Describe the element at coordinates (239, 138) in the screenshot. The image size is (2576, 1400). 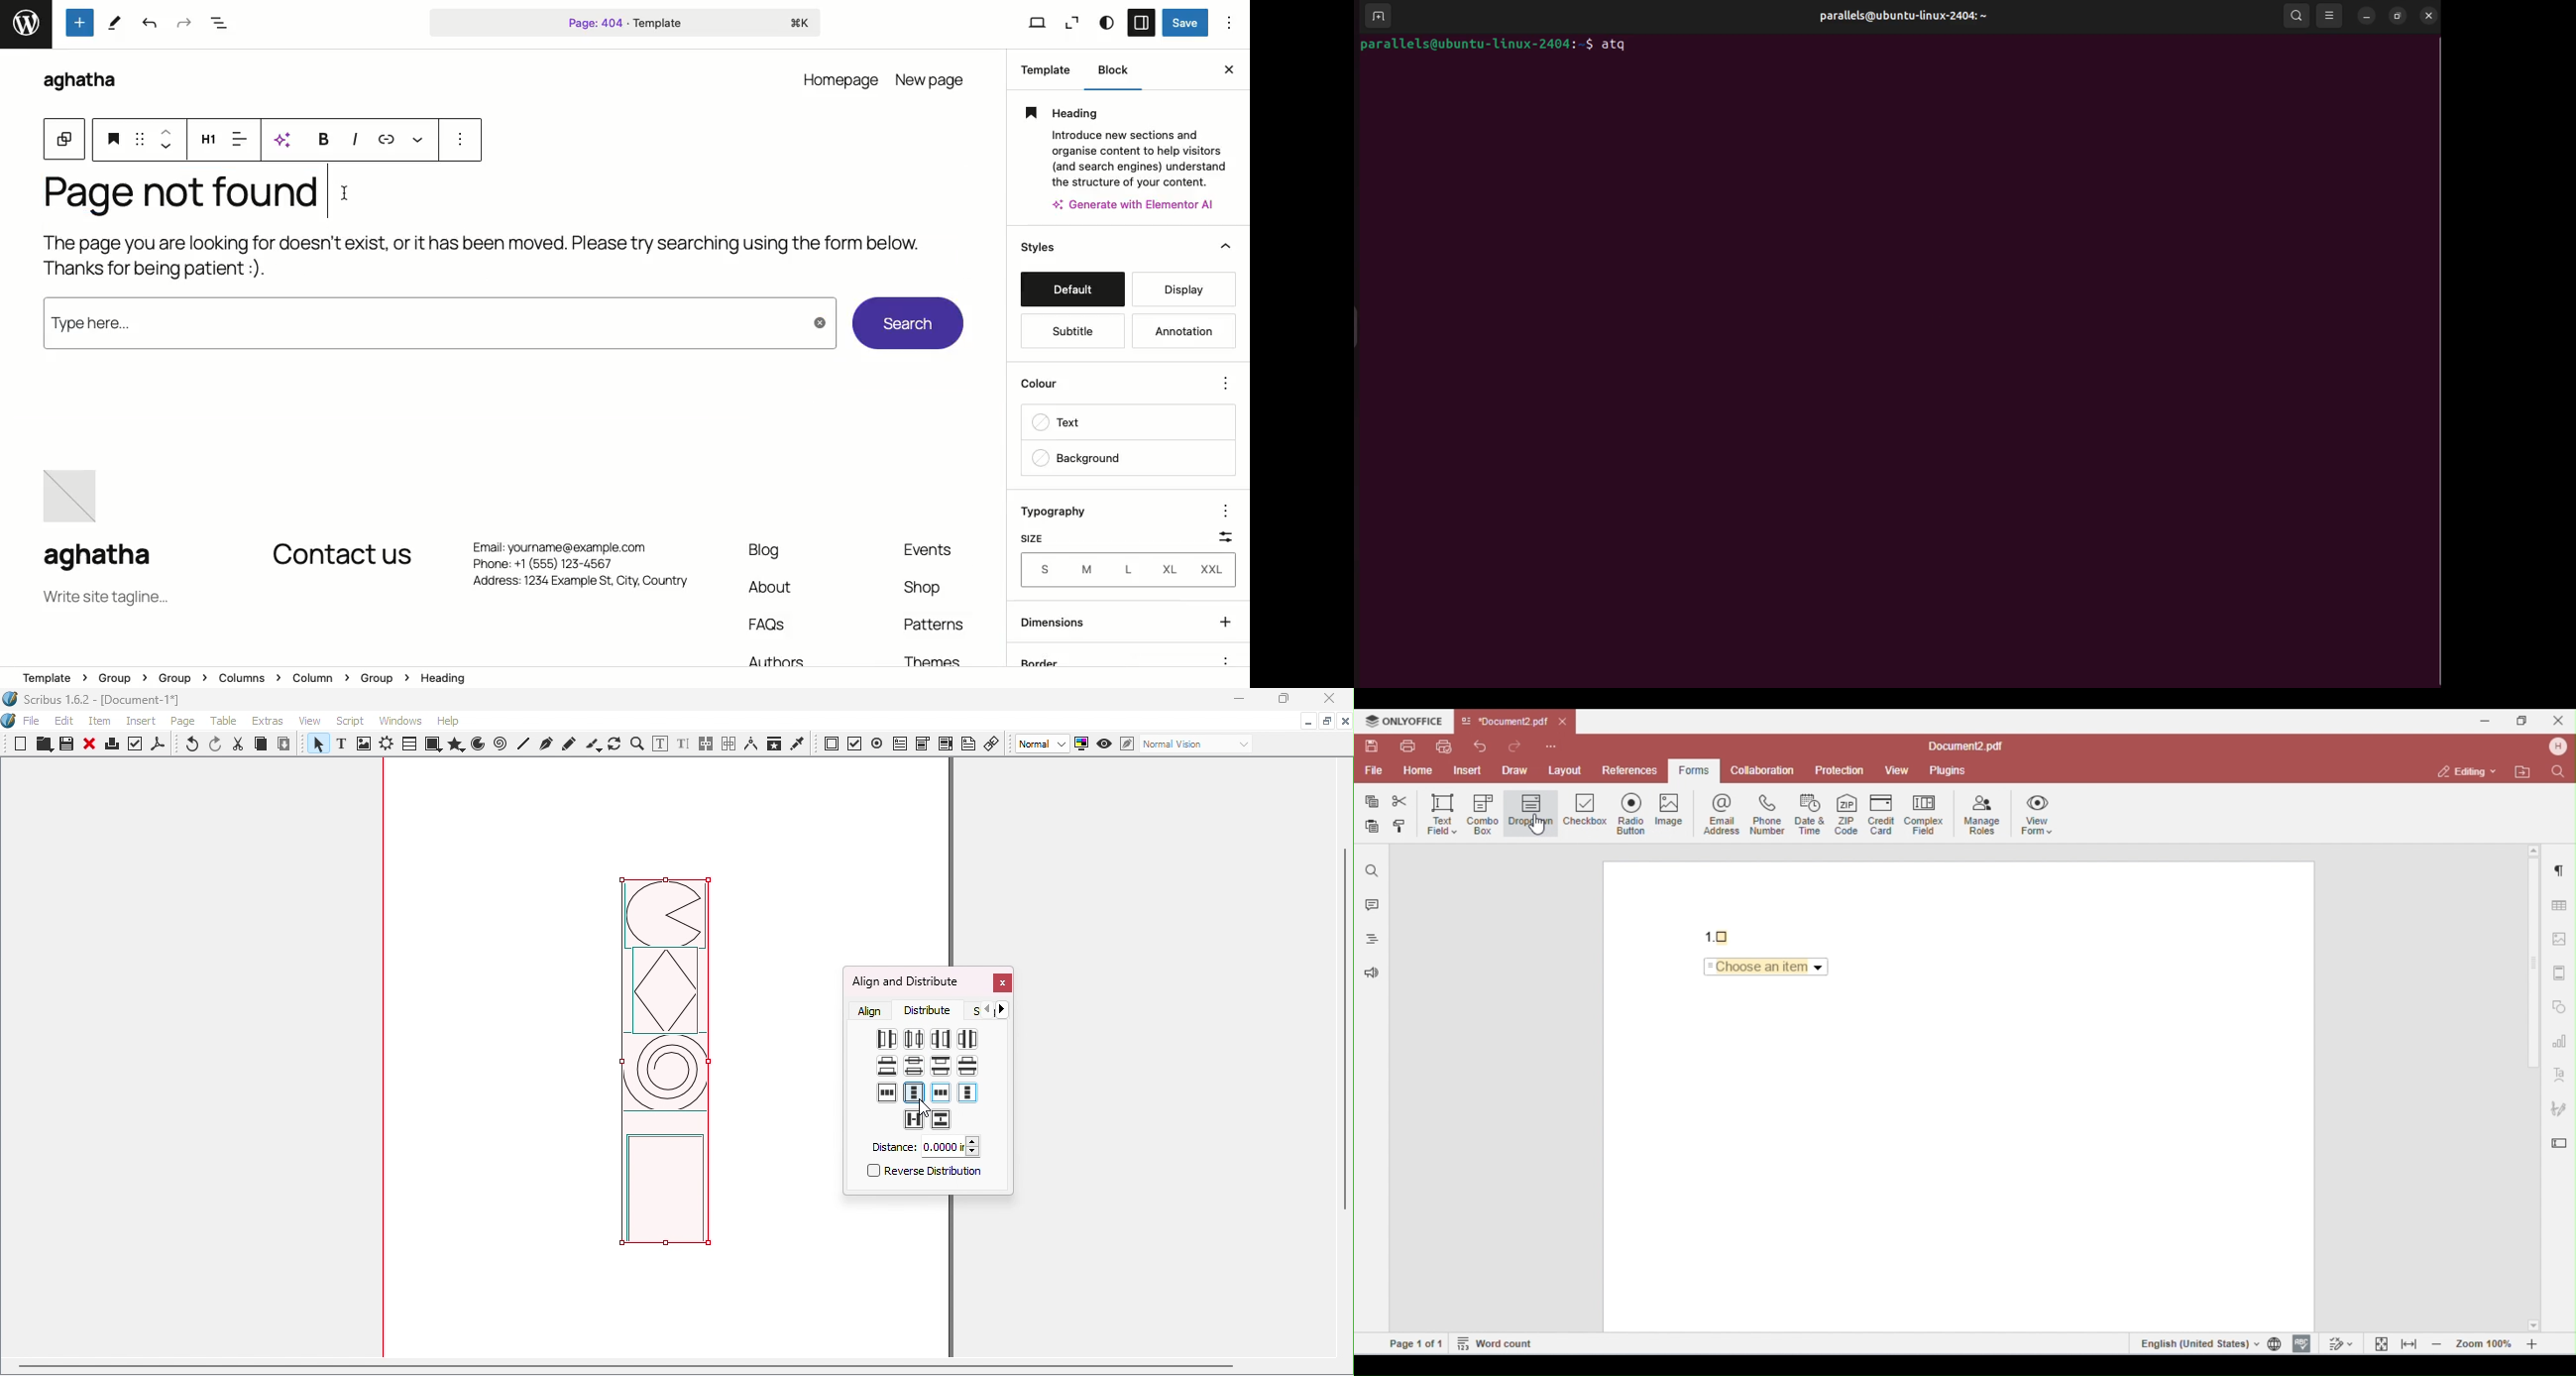
I see `Align` at that location.